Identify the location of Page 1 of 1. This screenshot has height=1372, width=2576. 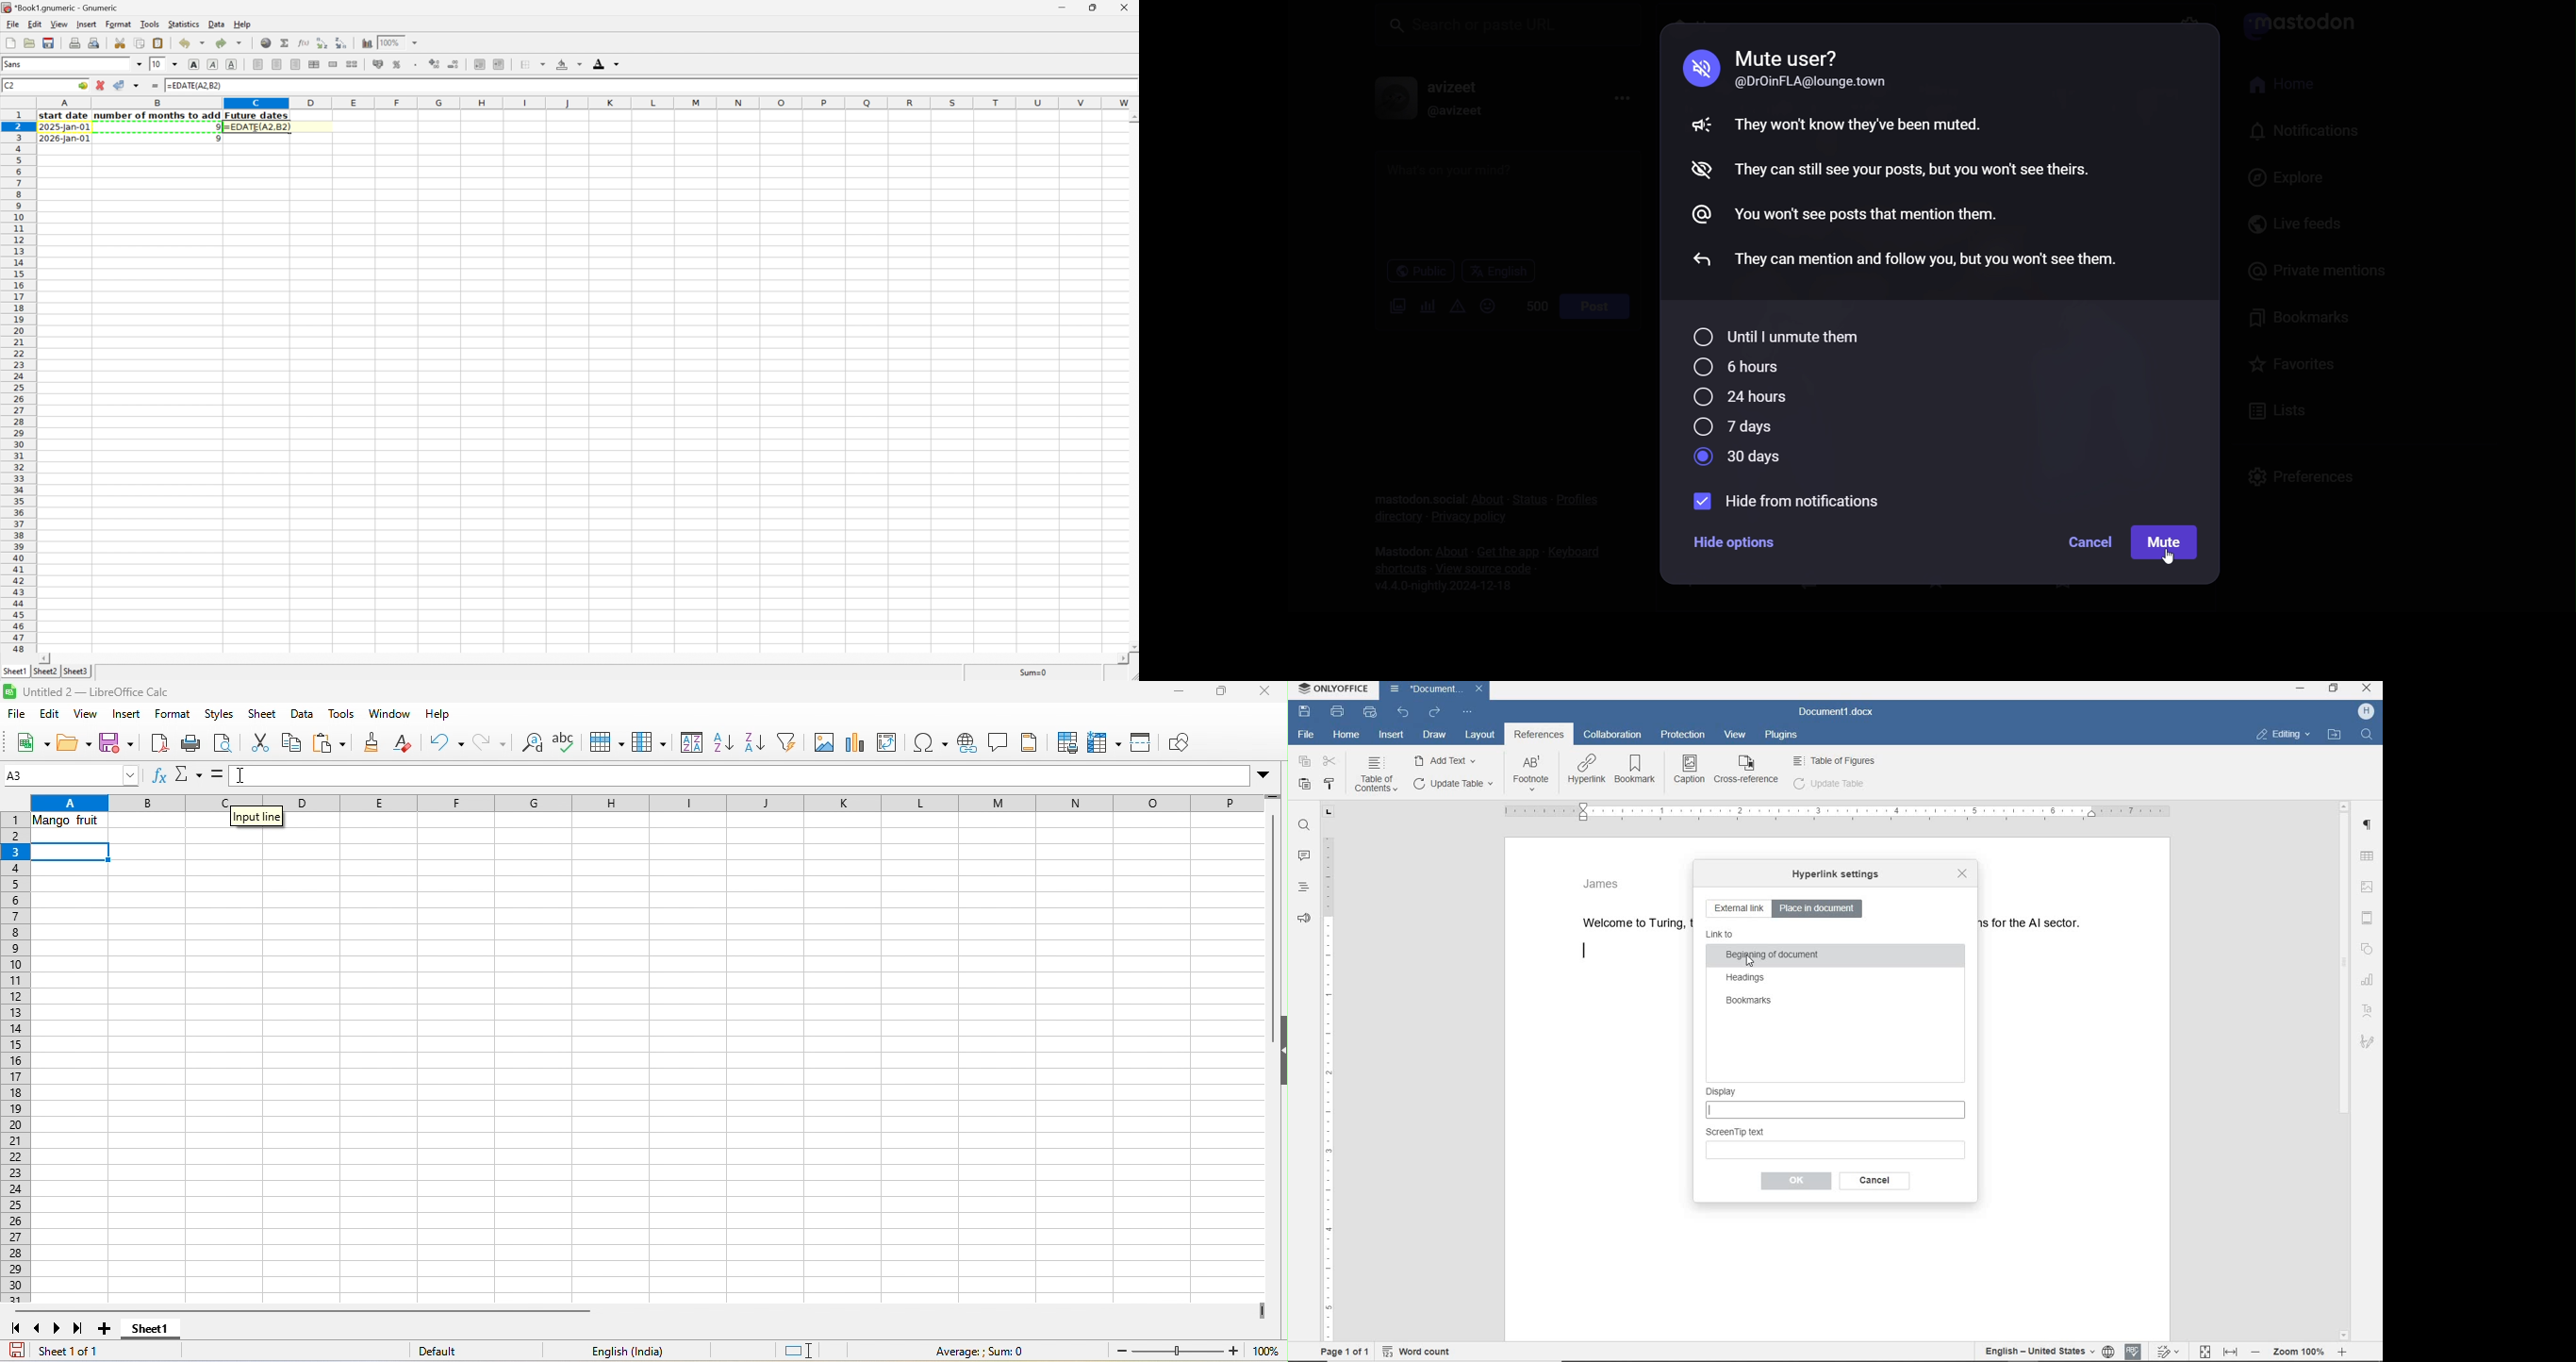
(1341, 1353).